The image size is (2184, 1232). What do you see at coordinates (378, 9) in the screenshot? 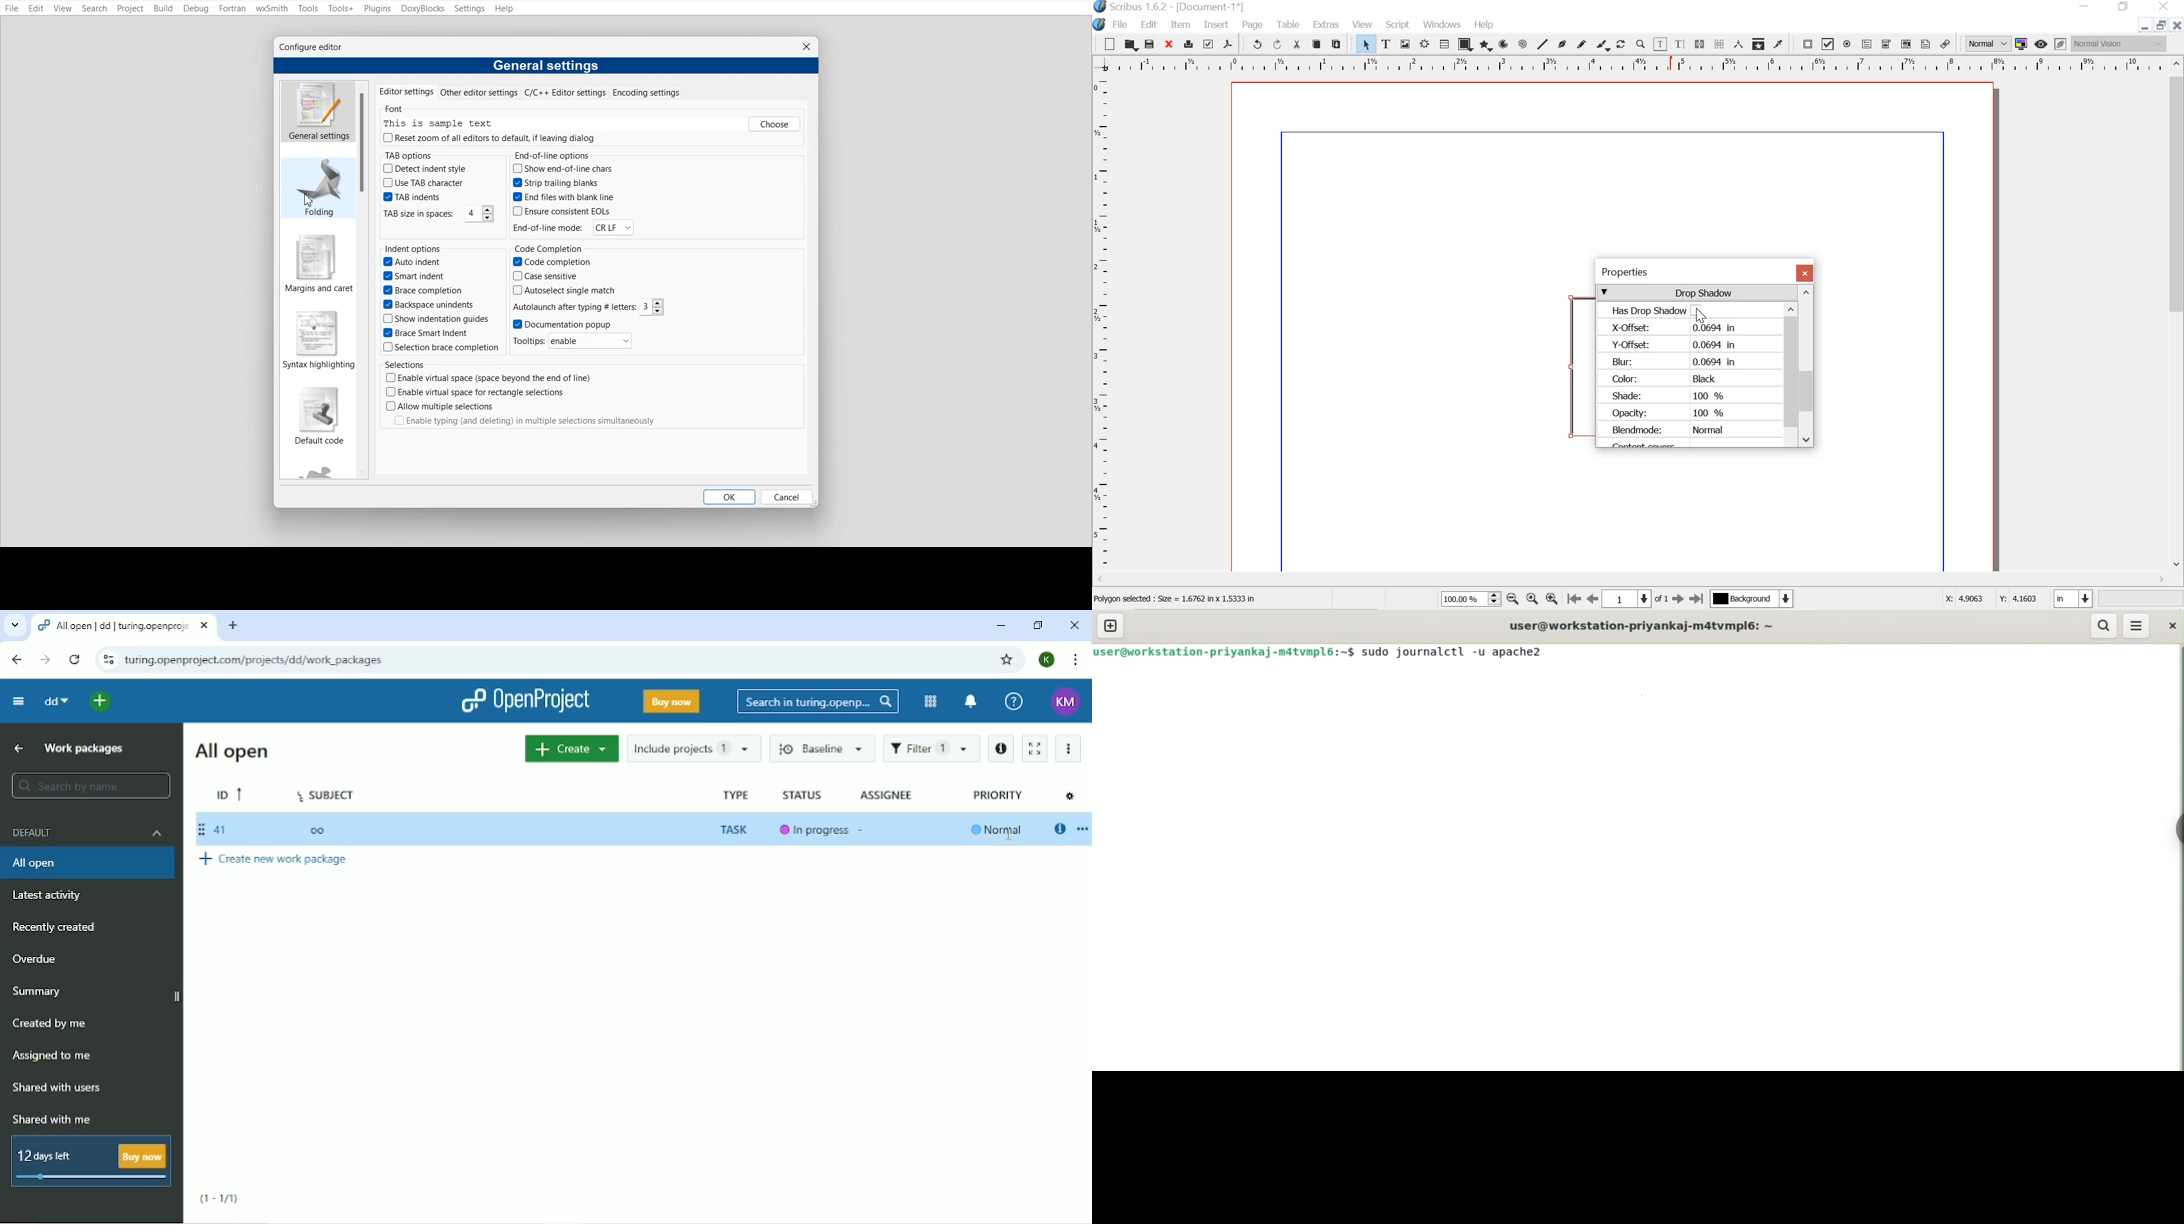
I see `Plugins` at bounding box center [378, 9].